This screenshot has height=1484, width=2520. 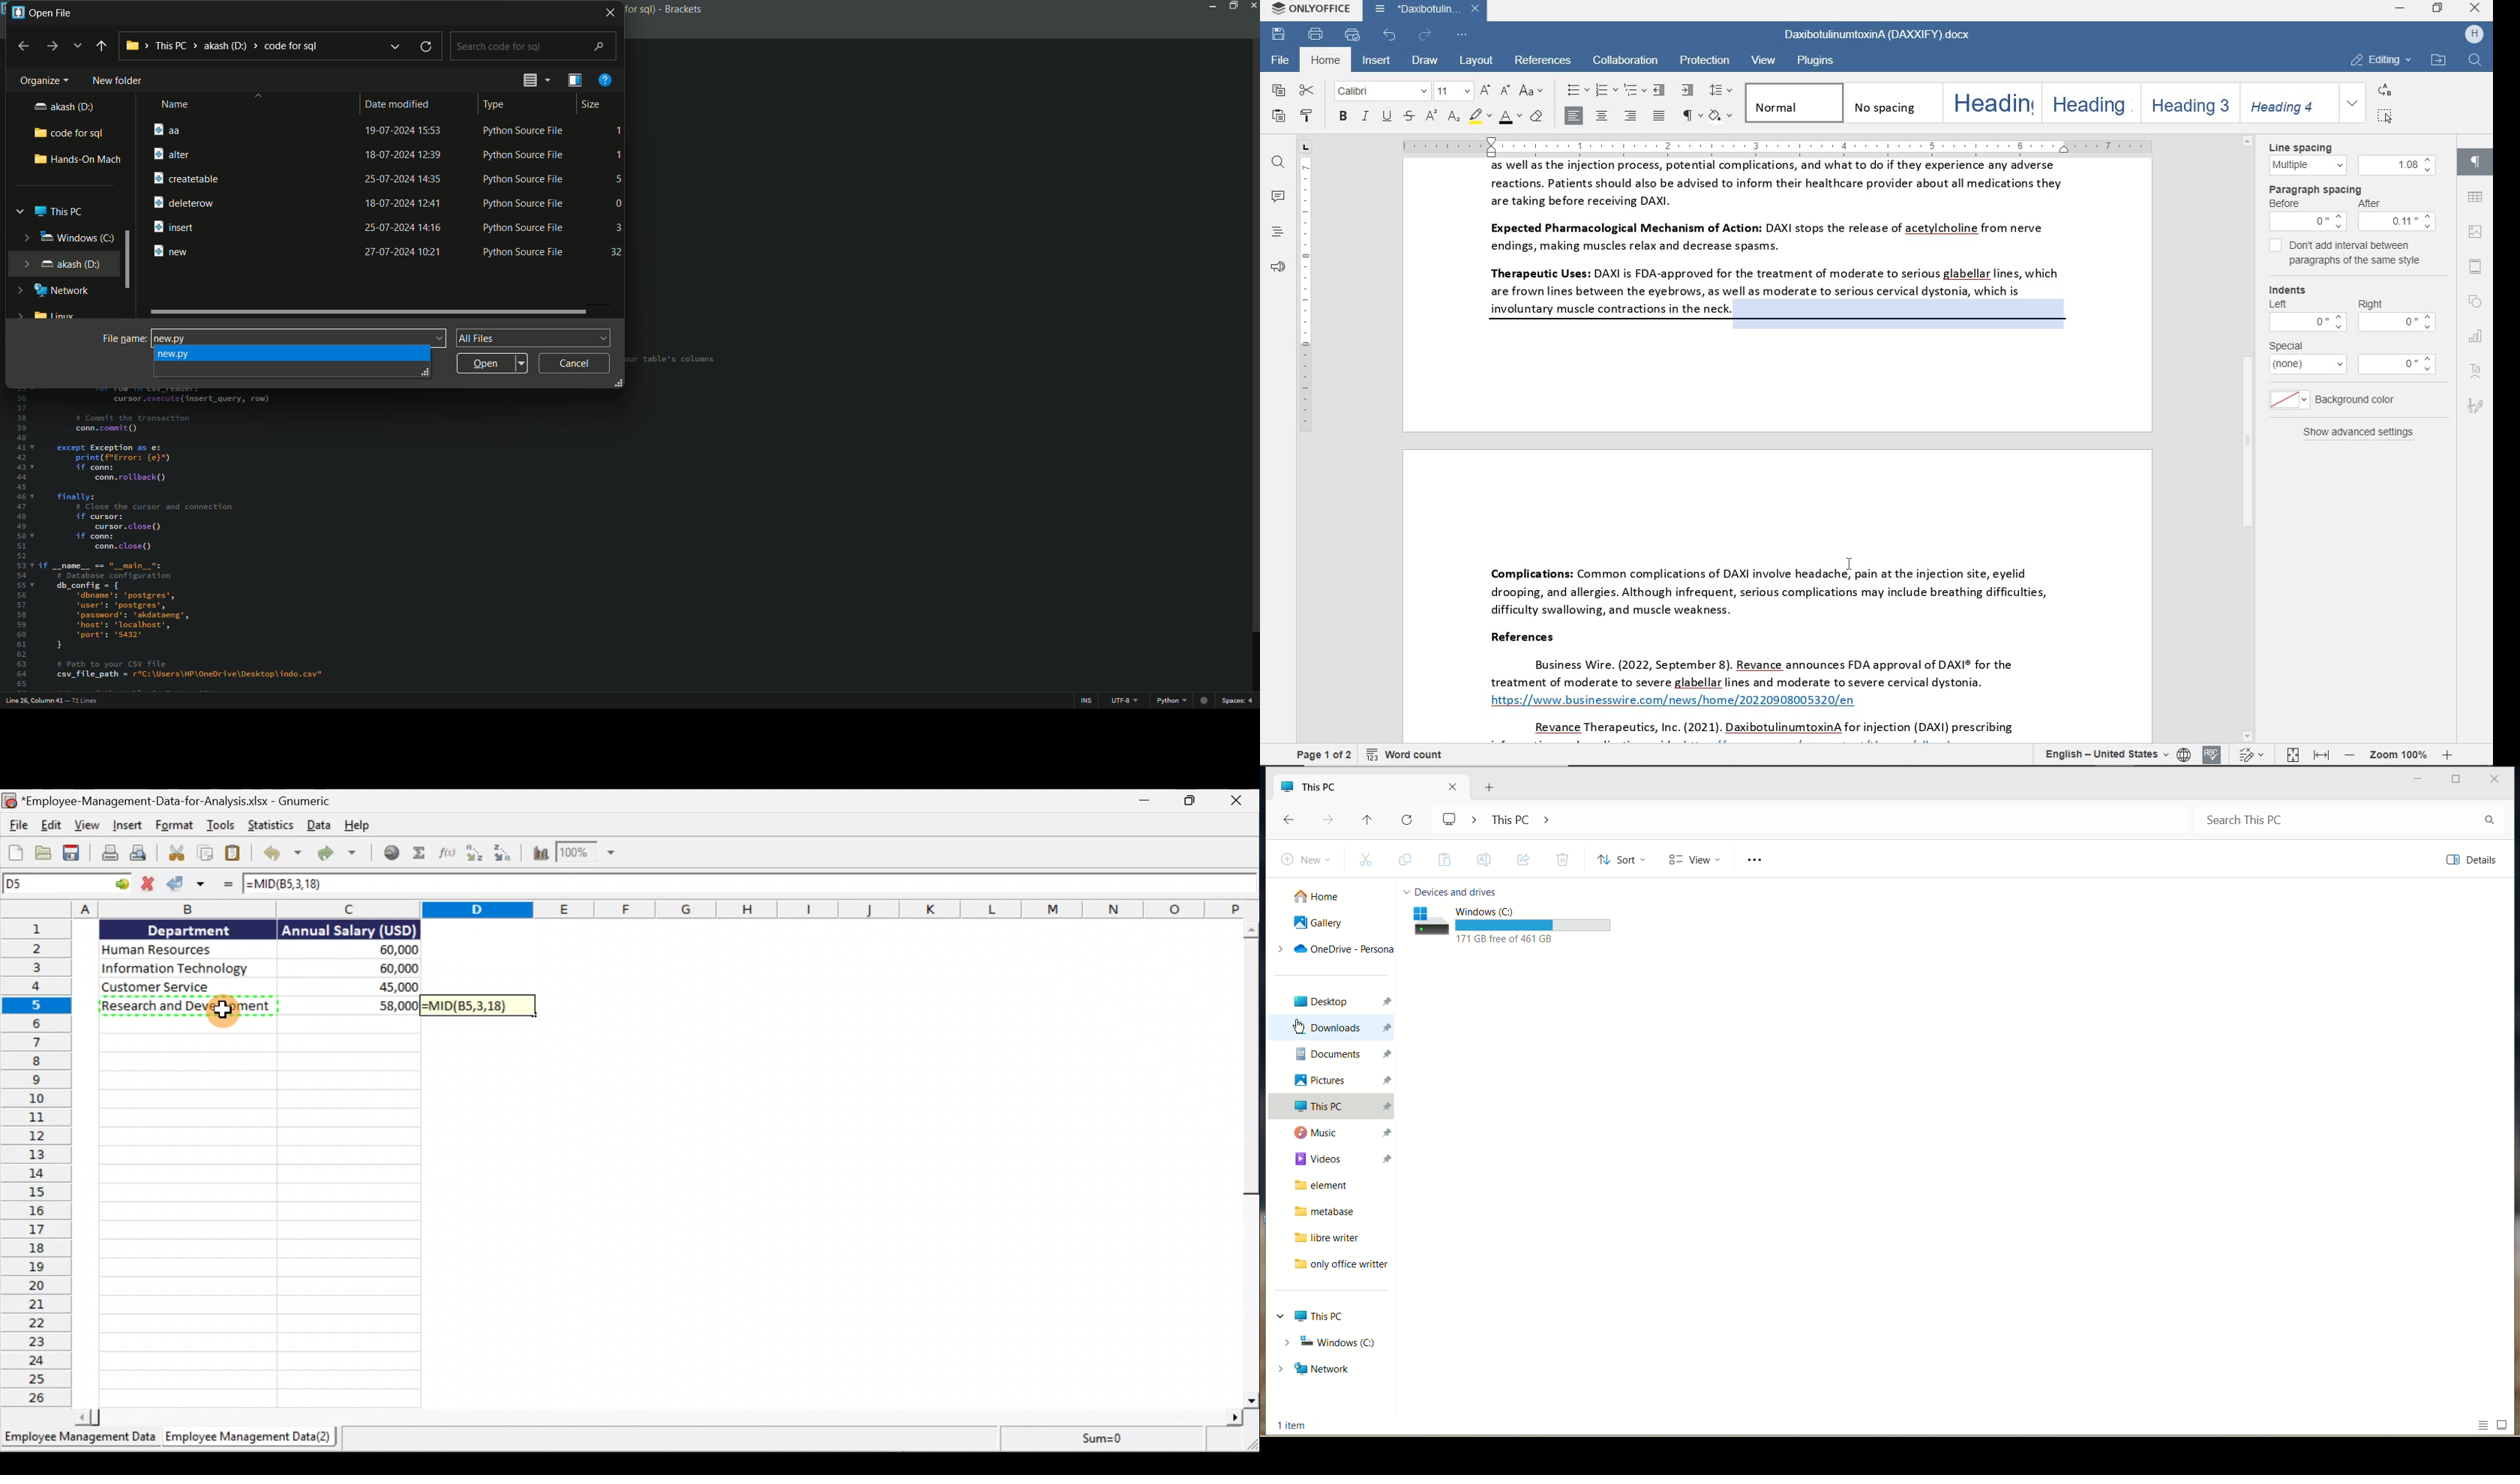 What do you see at coordinates (1575, 115) in the screenshot?
I see `align left` at bounding box center [1575, 115].